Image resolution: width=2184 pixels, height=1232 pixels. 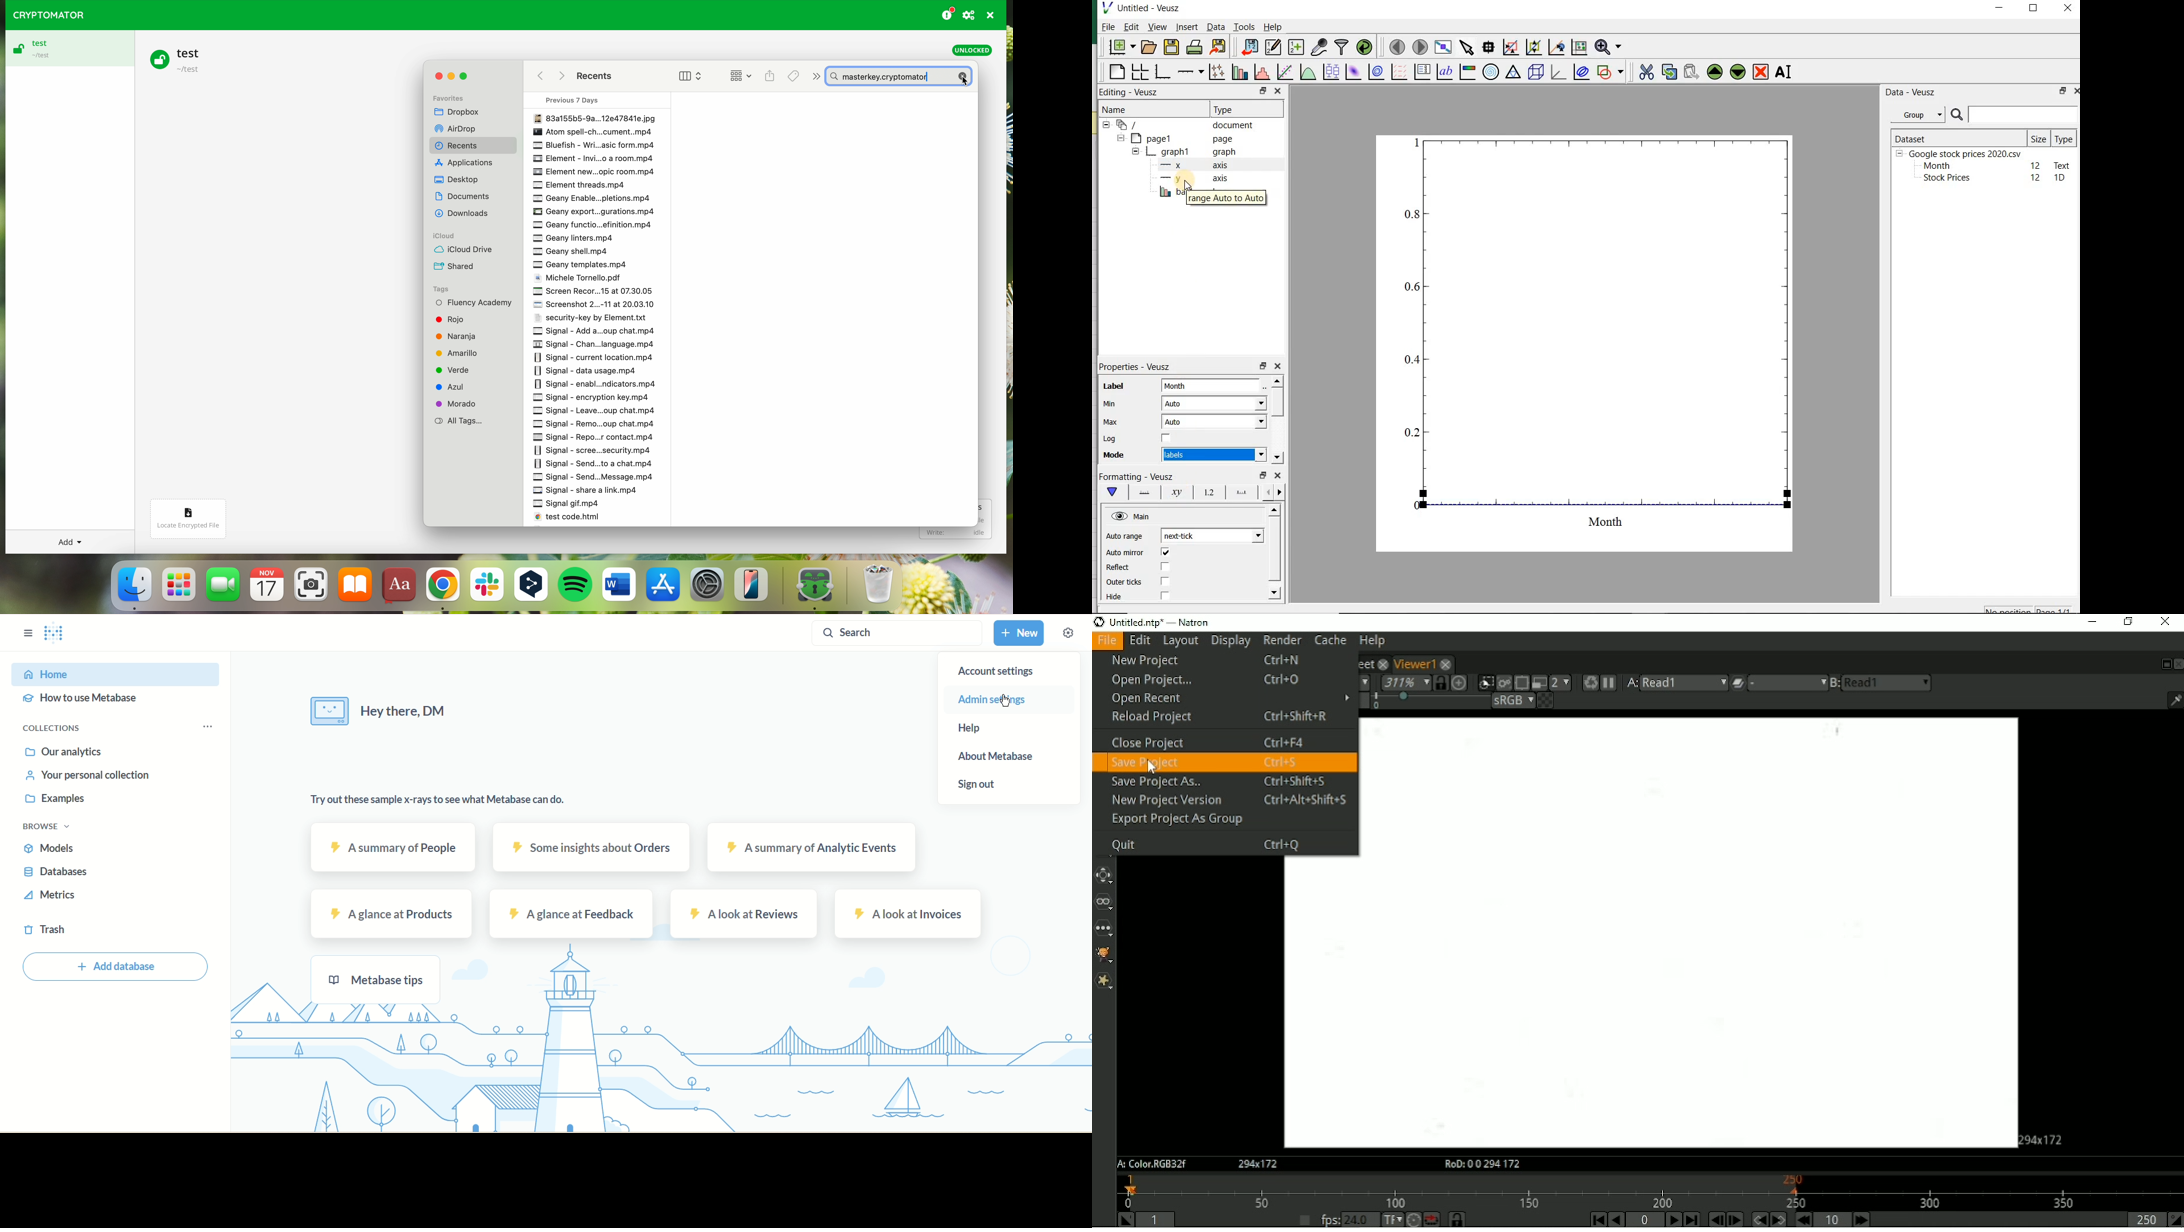 What do you see at coordinates (1397, 73) in the screenshot?
I see `plot a vector field` at bounding box center [1397, 73].